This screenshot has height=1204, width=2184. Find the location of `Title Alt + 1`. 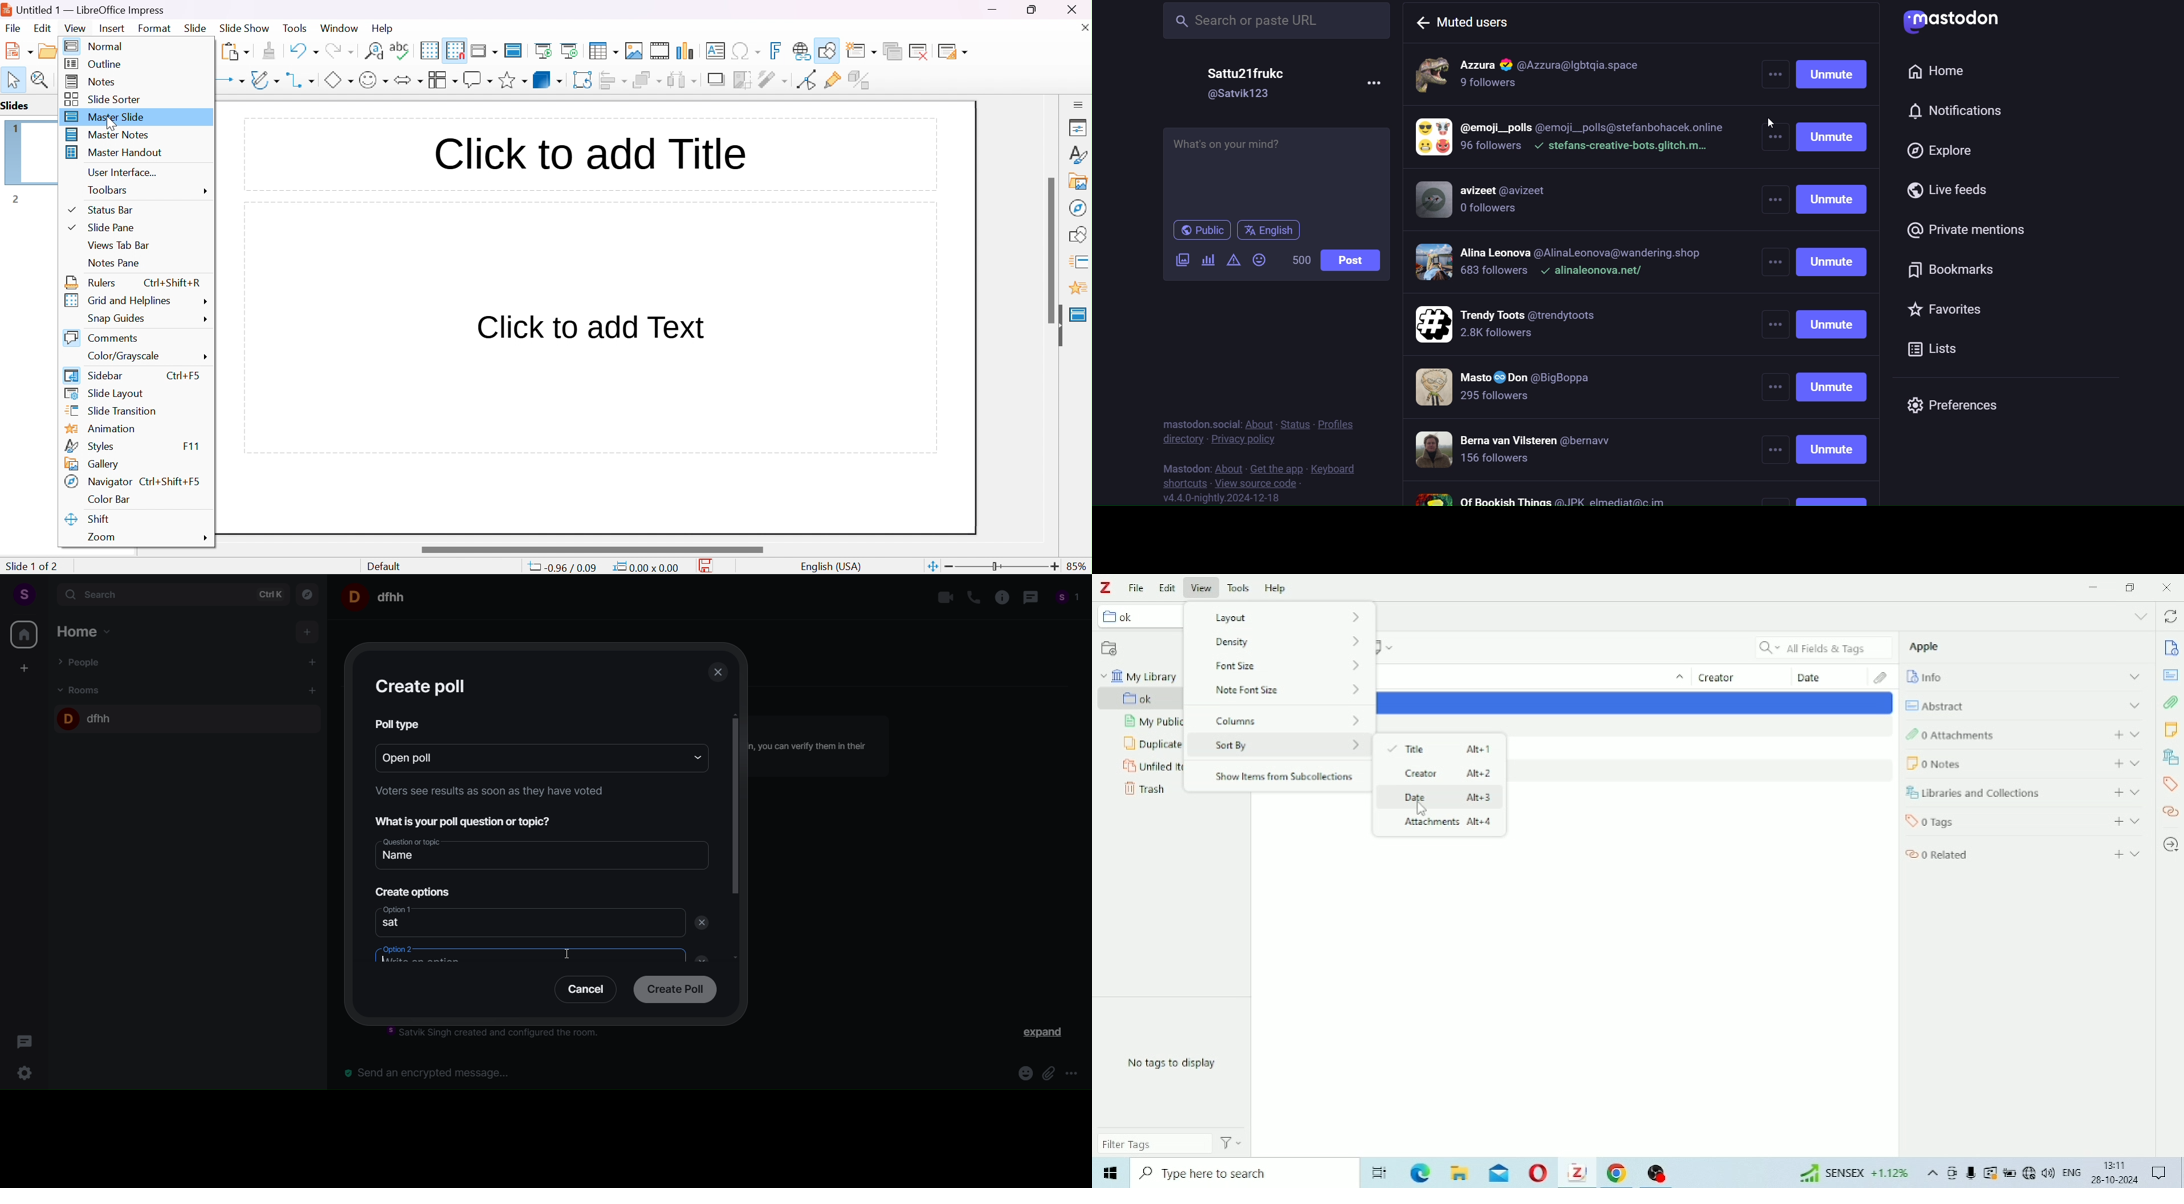

Title Alt + 1 is located at coordinates (1443, 748).